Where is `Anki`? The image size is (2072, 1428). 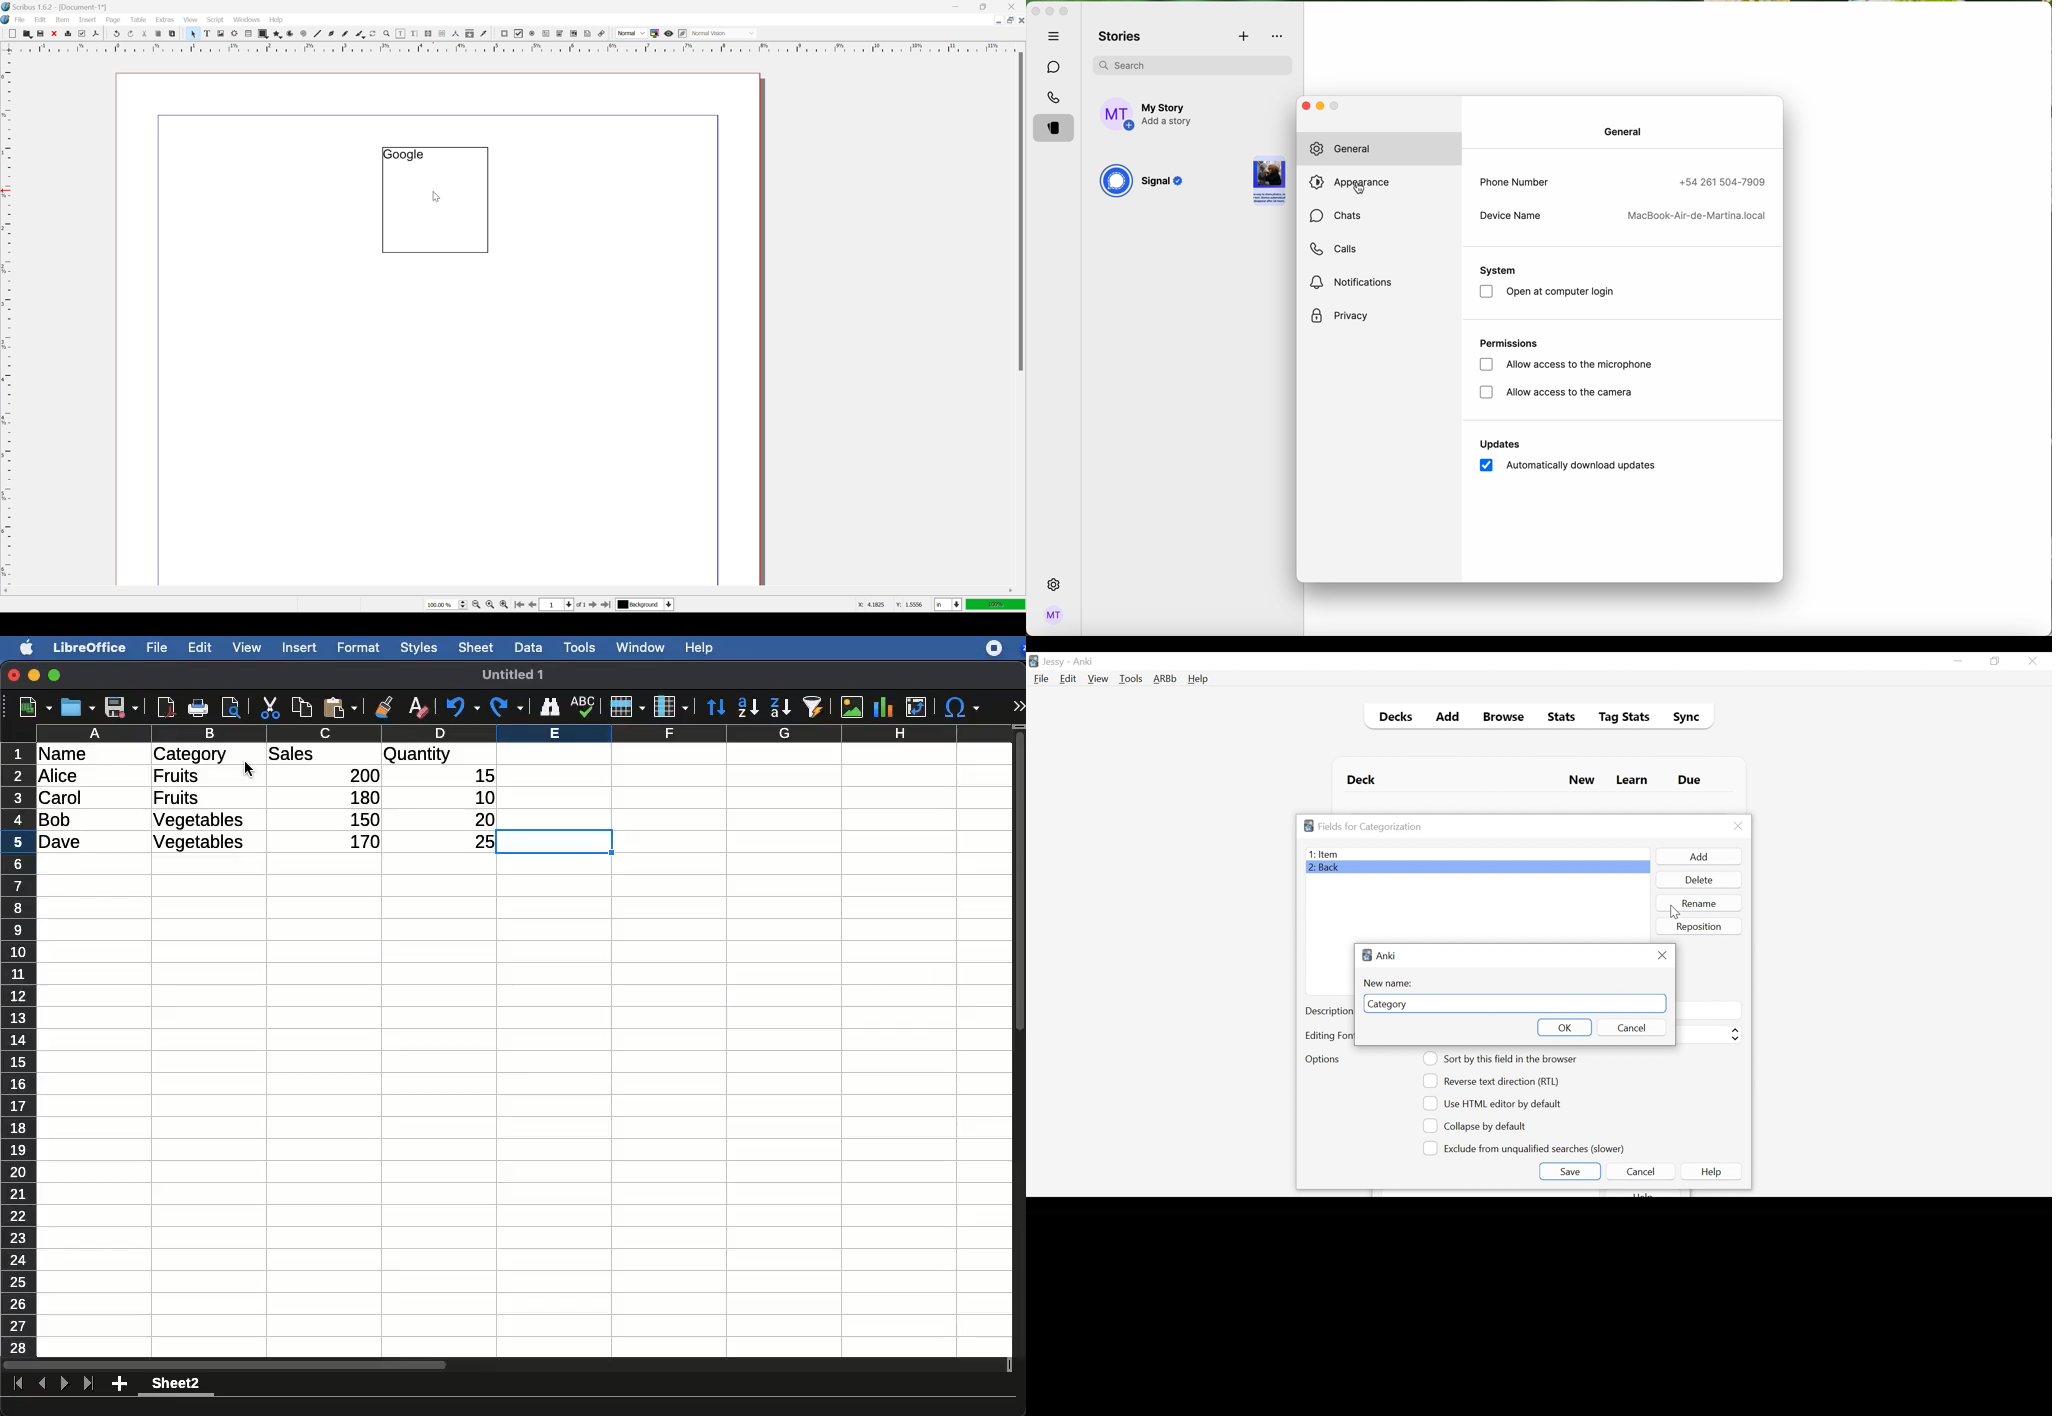
Anki is located at coordinates (1386, 956).